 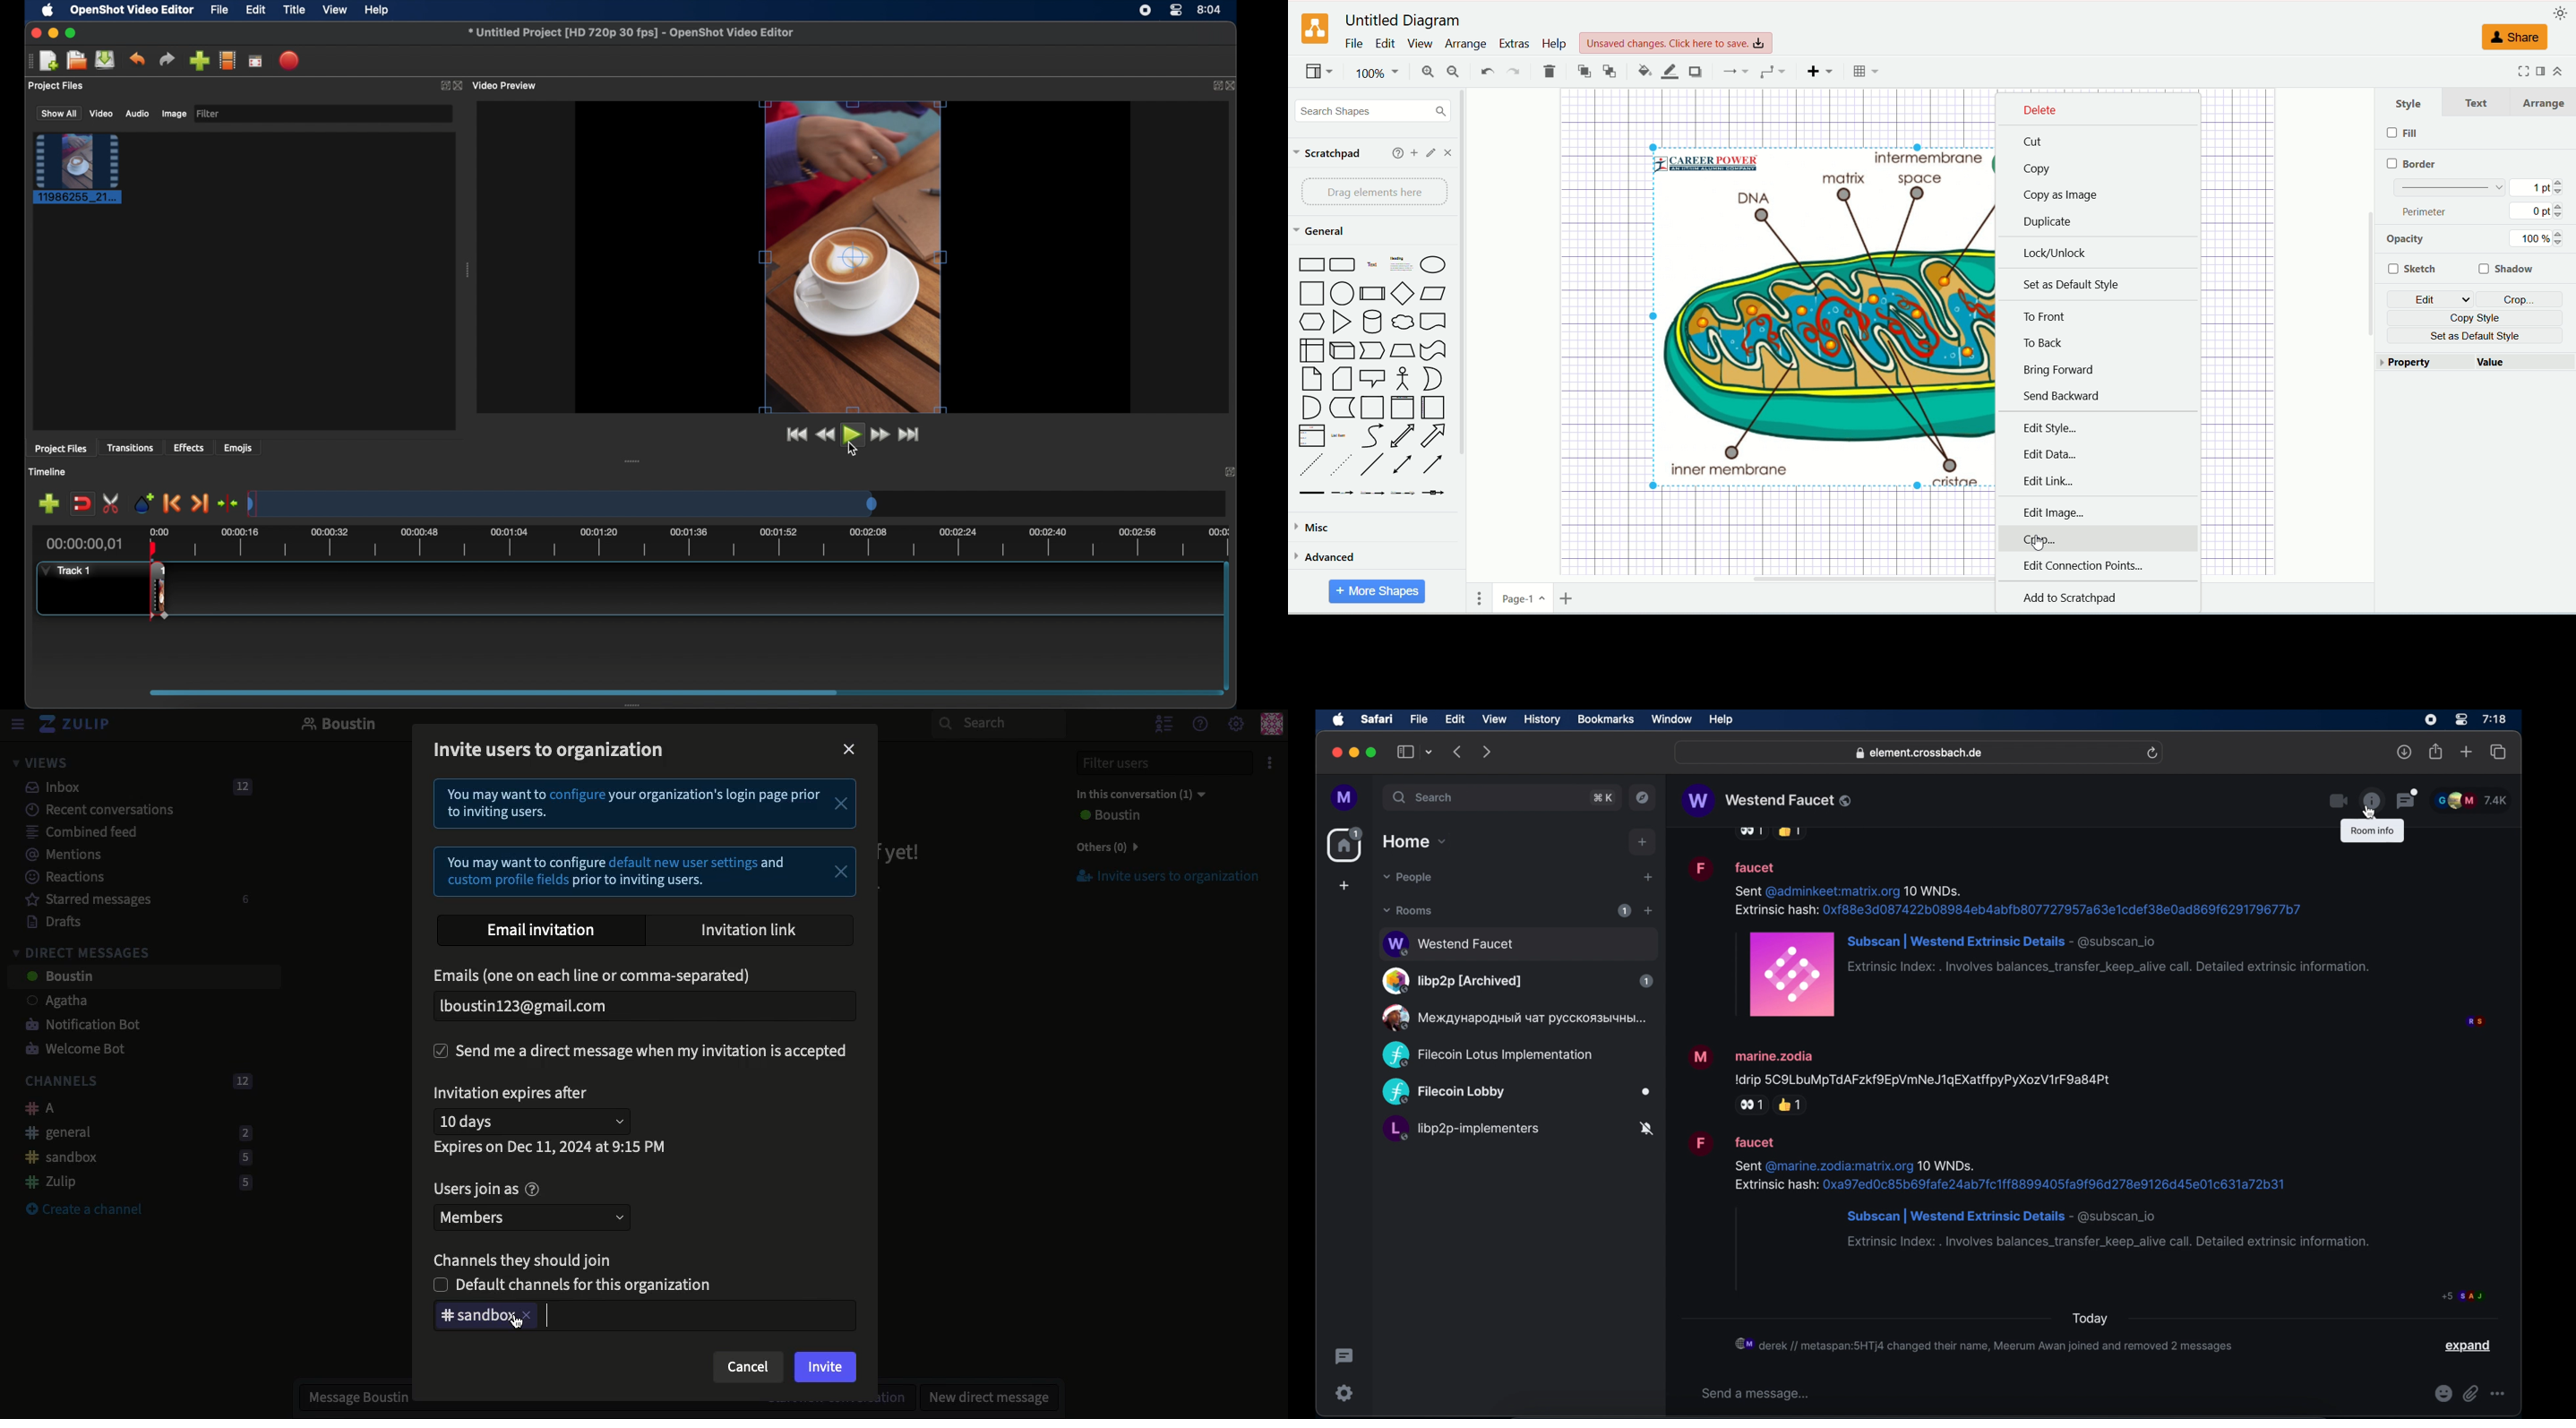 I want to click on Triangle, so click(x=1342, y=323).